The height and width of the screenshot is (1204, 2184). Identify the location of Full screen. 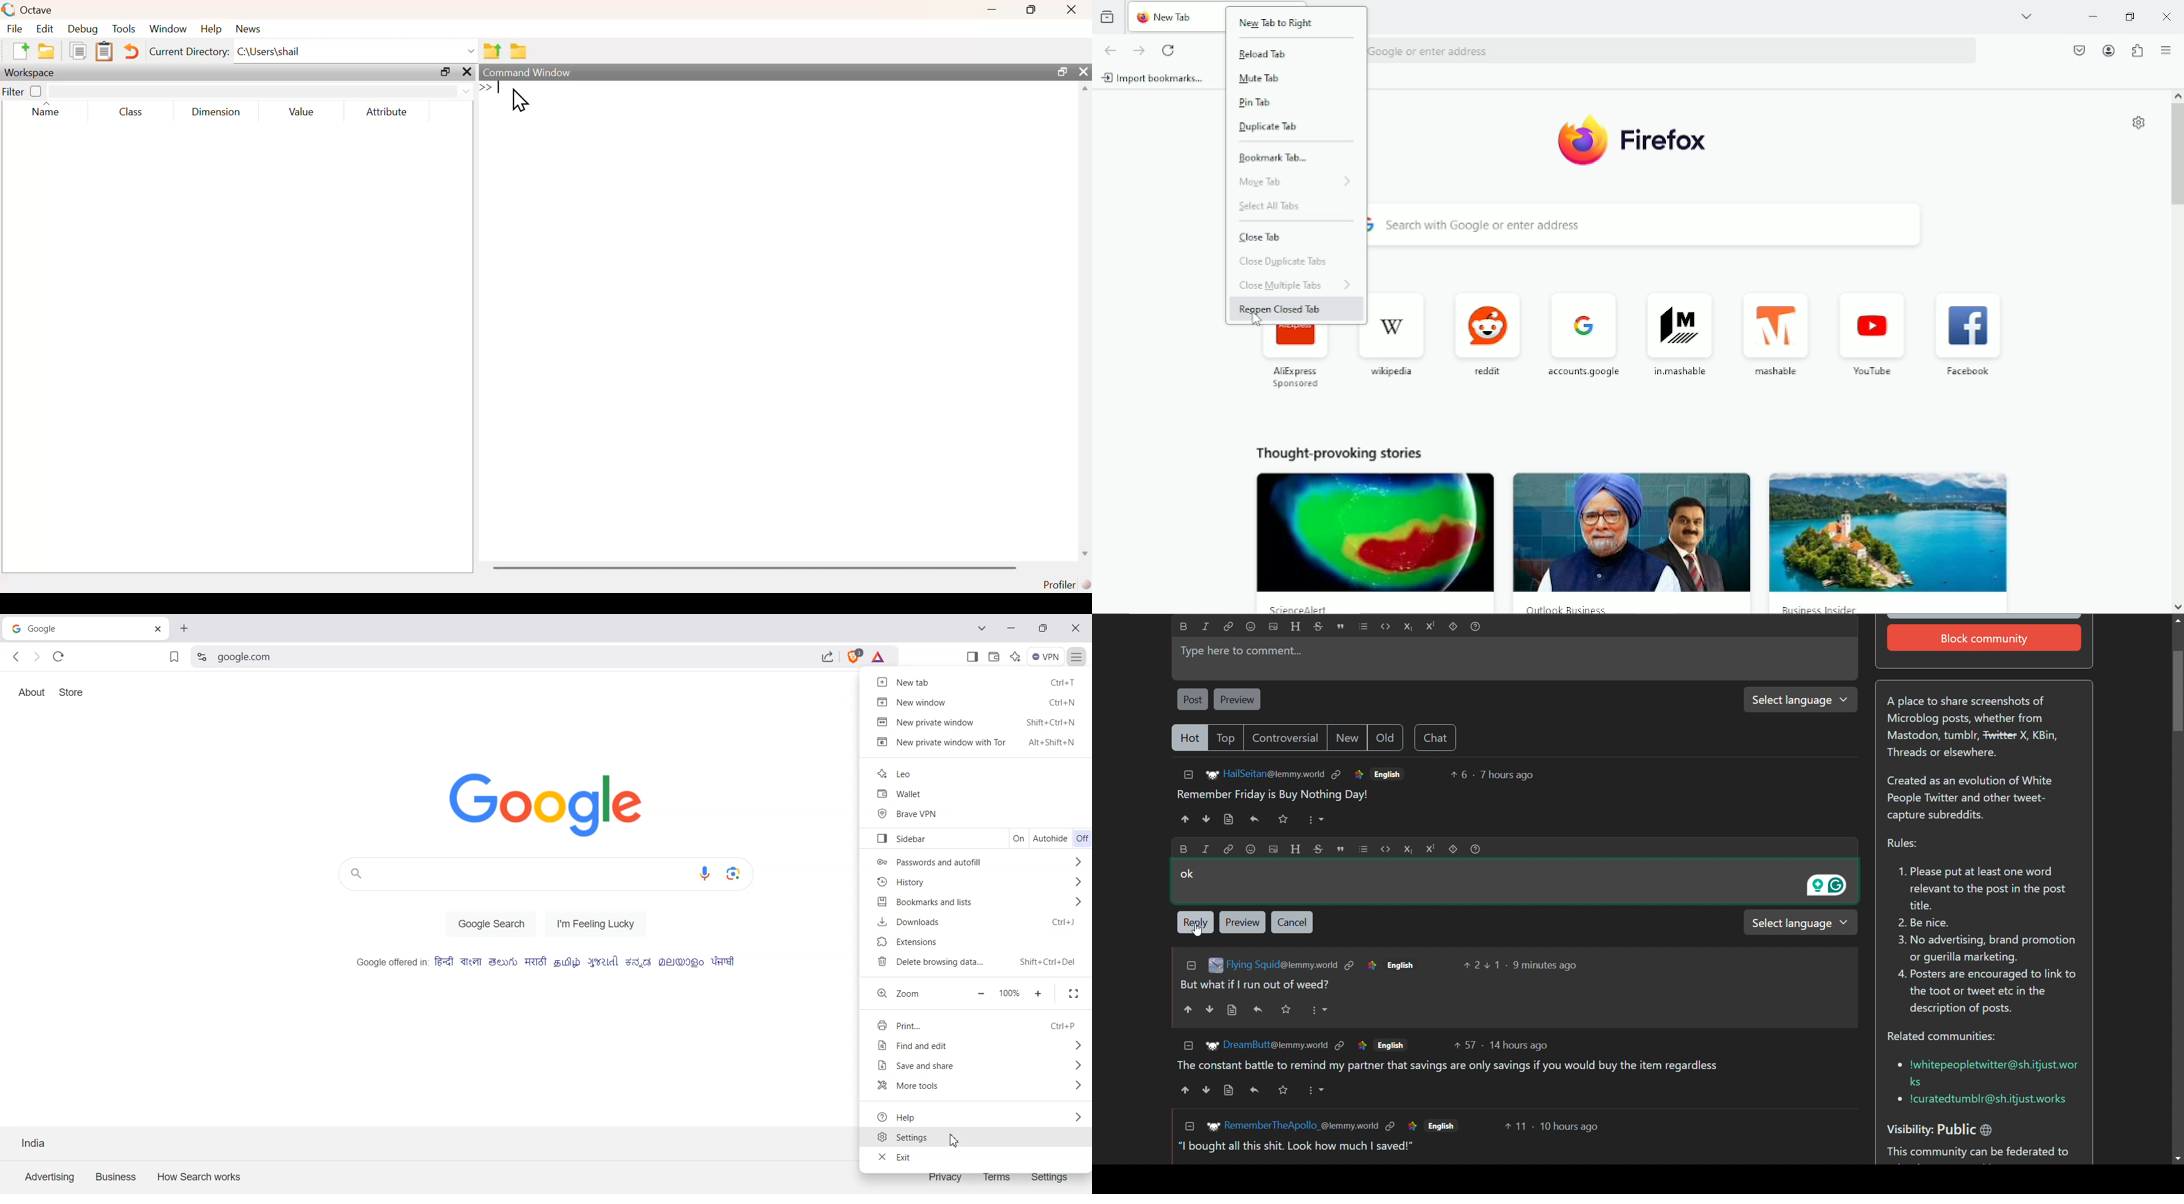
(1073, 993).